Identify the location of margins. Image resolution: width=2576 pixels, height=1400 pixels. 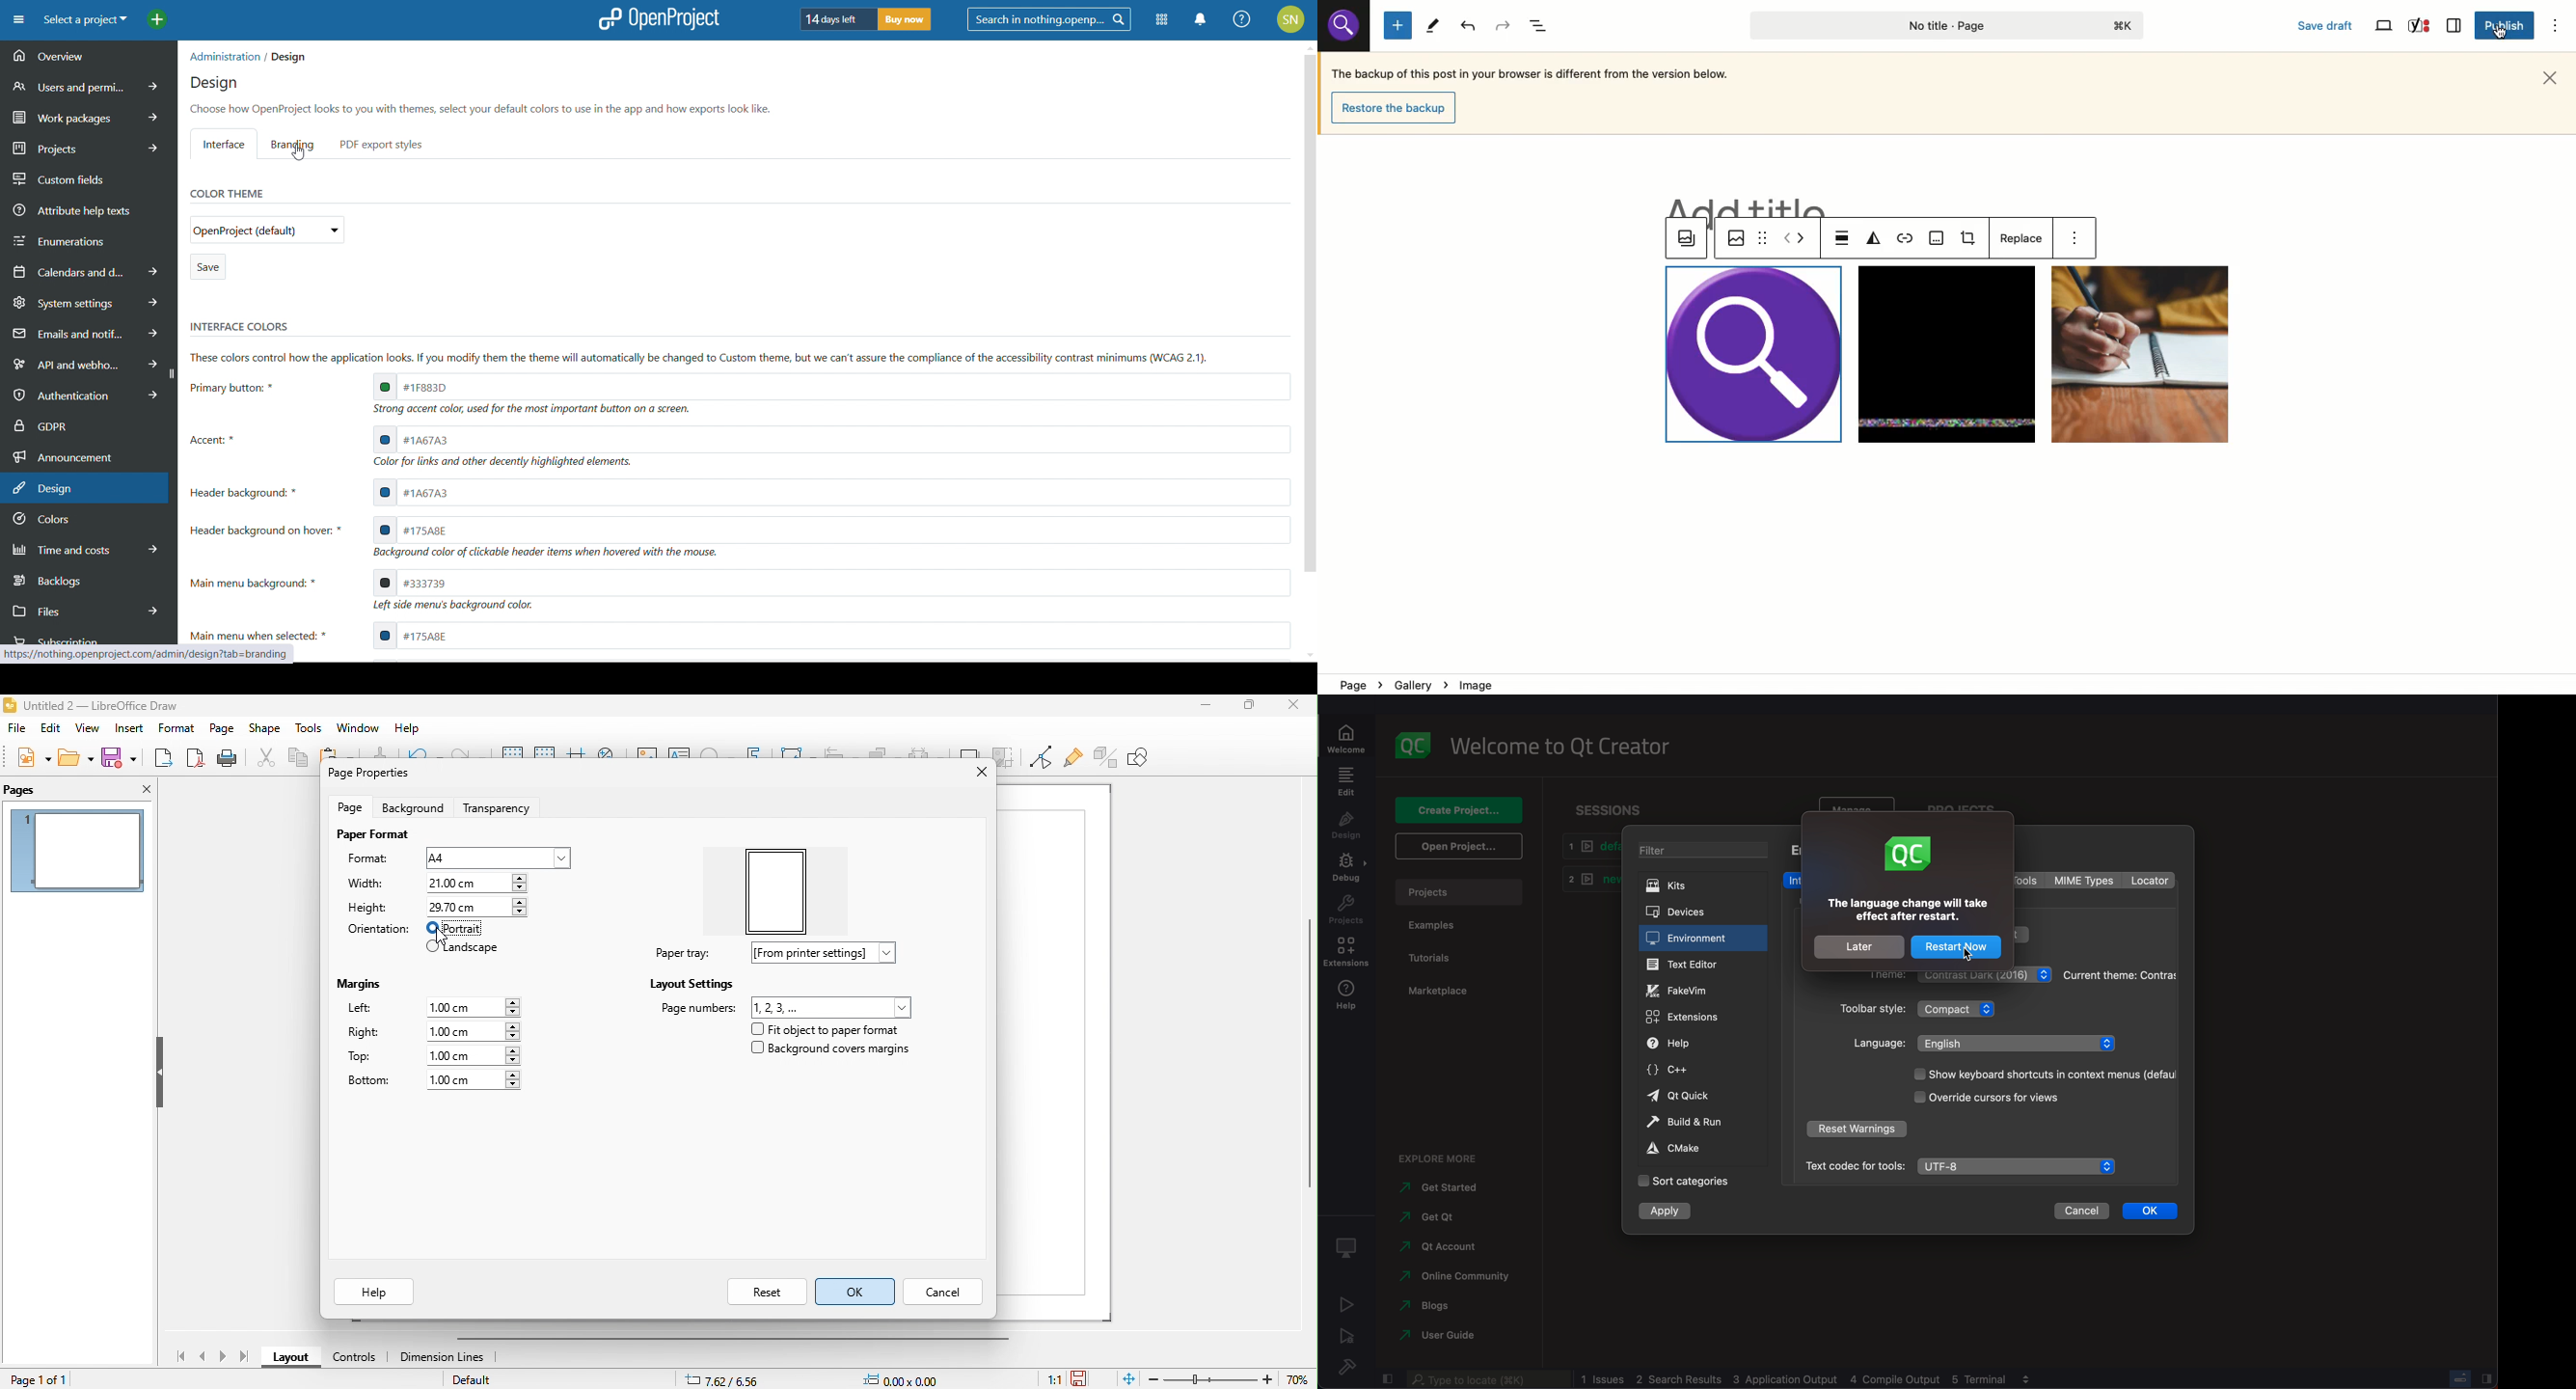
(358, 984).